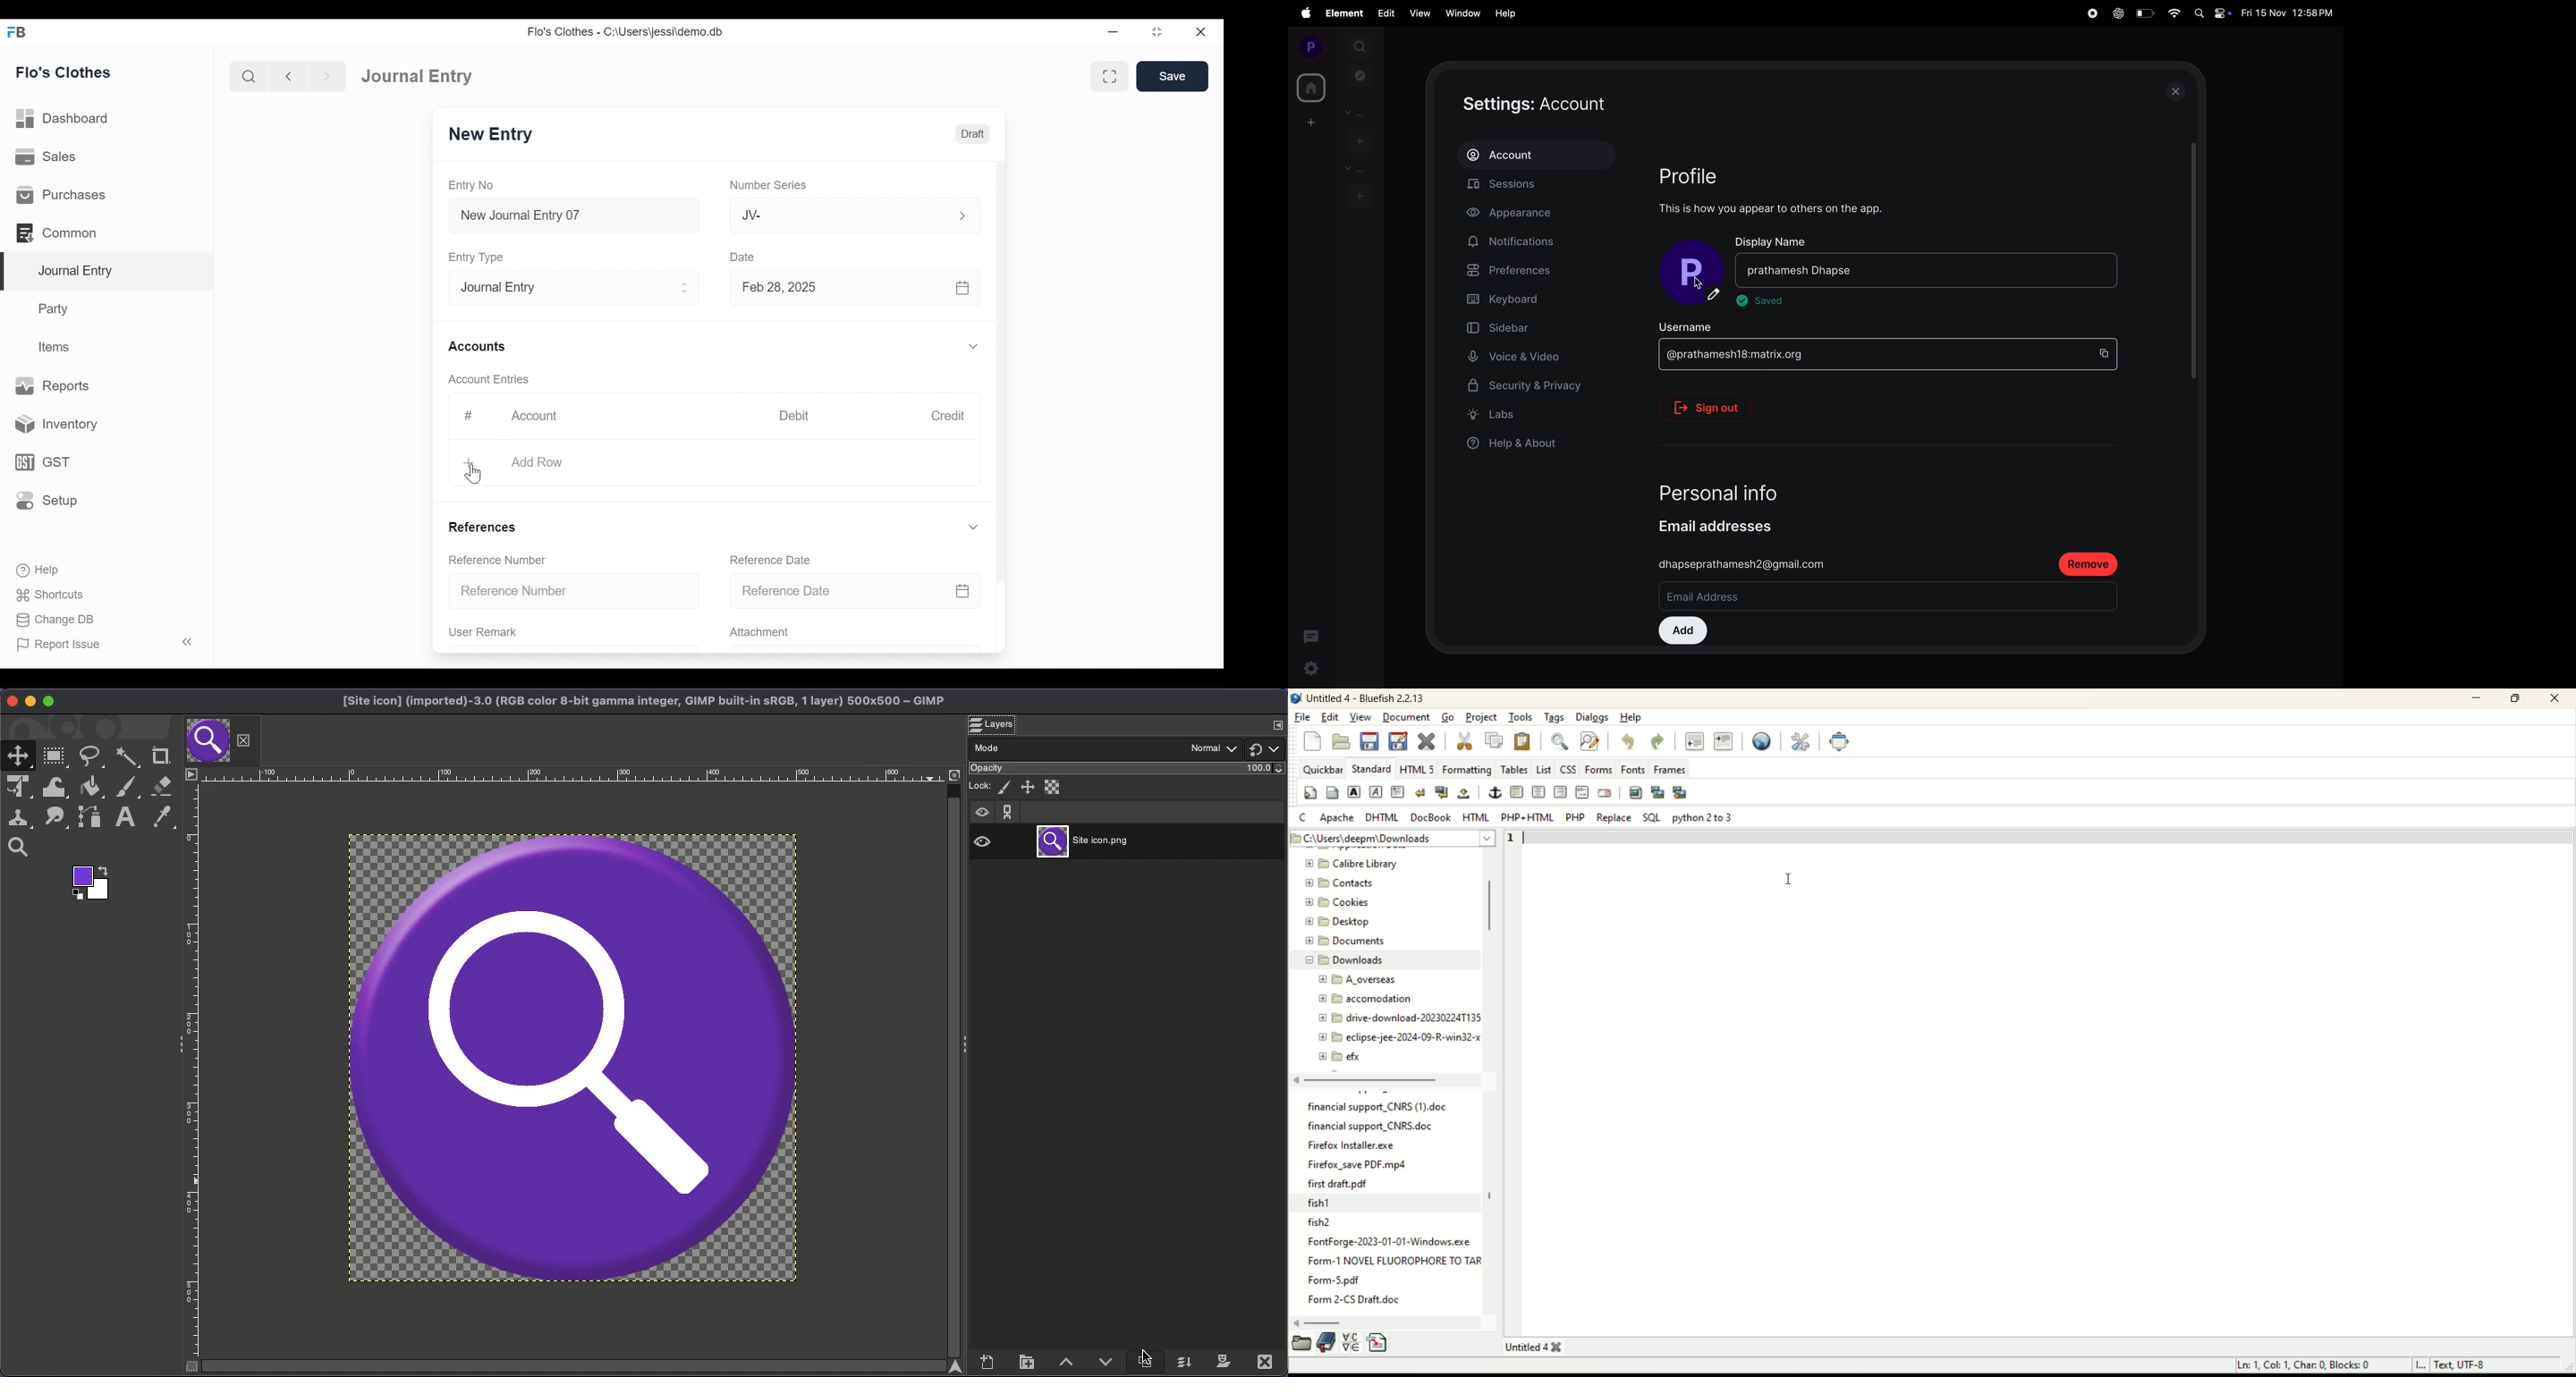  Describe the element at coordinates (760, 634) in the screenshot. I see `Attachment` at that location.